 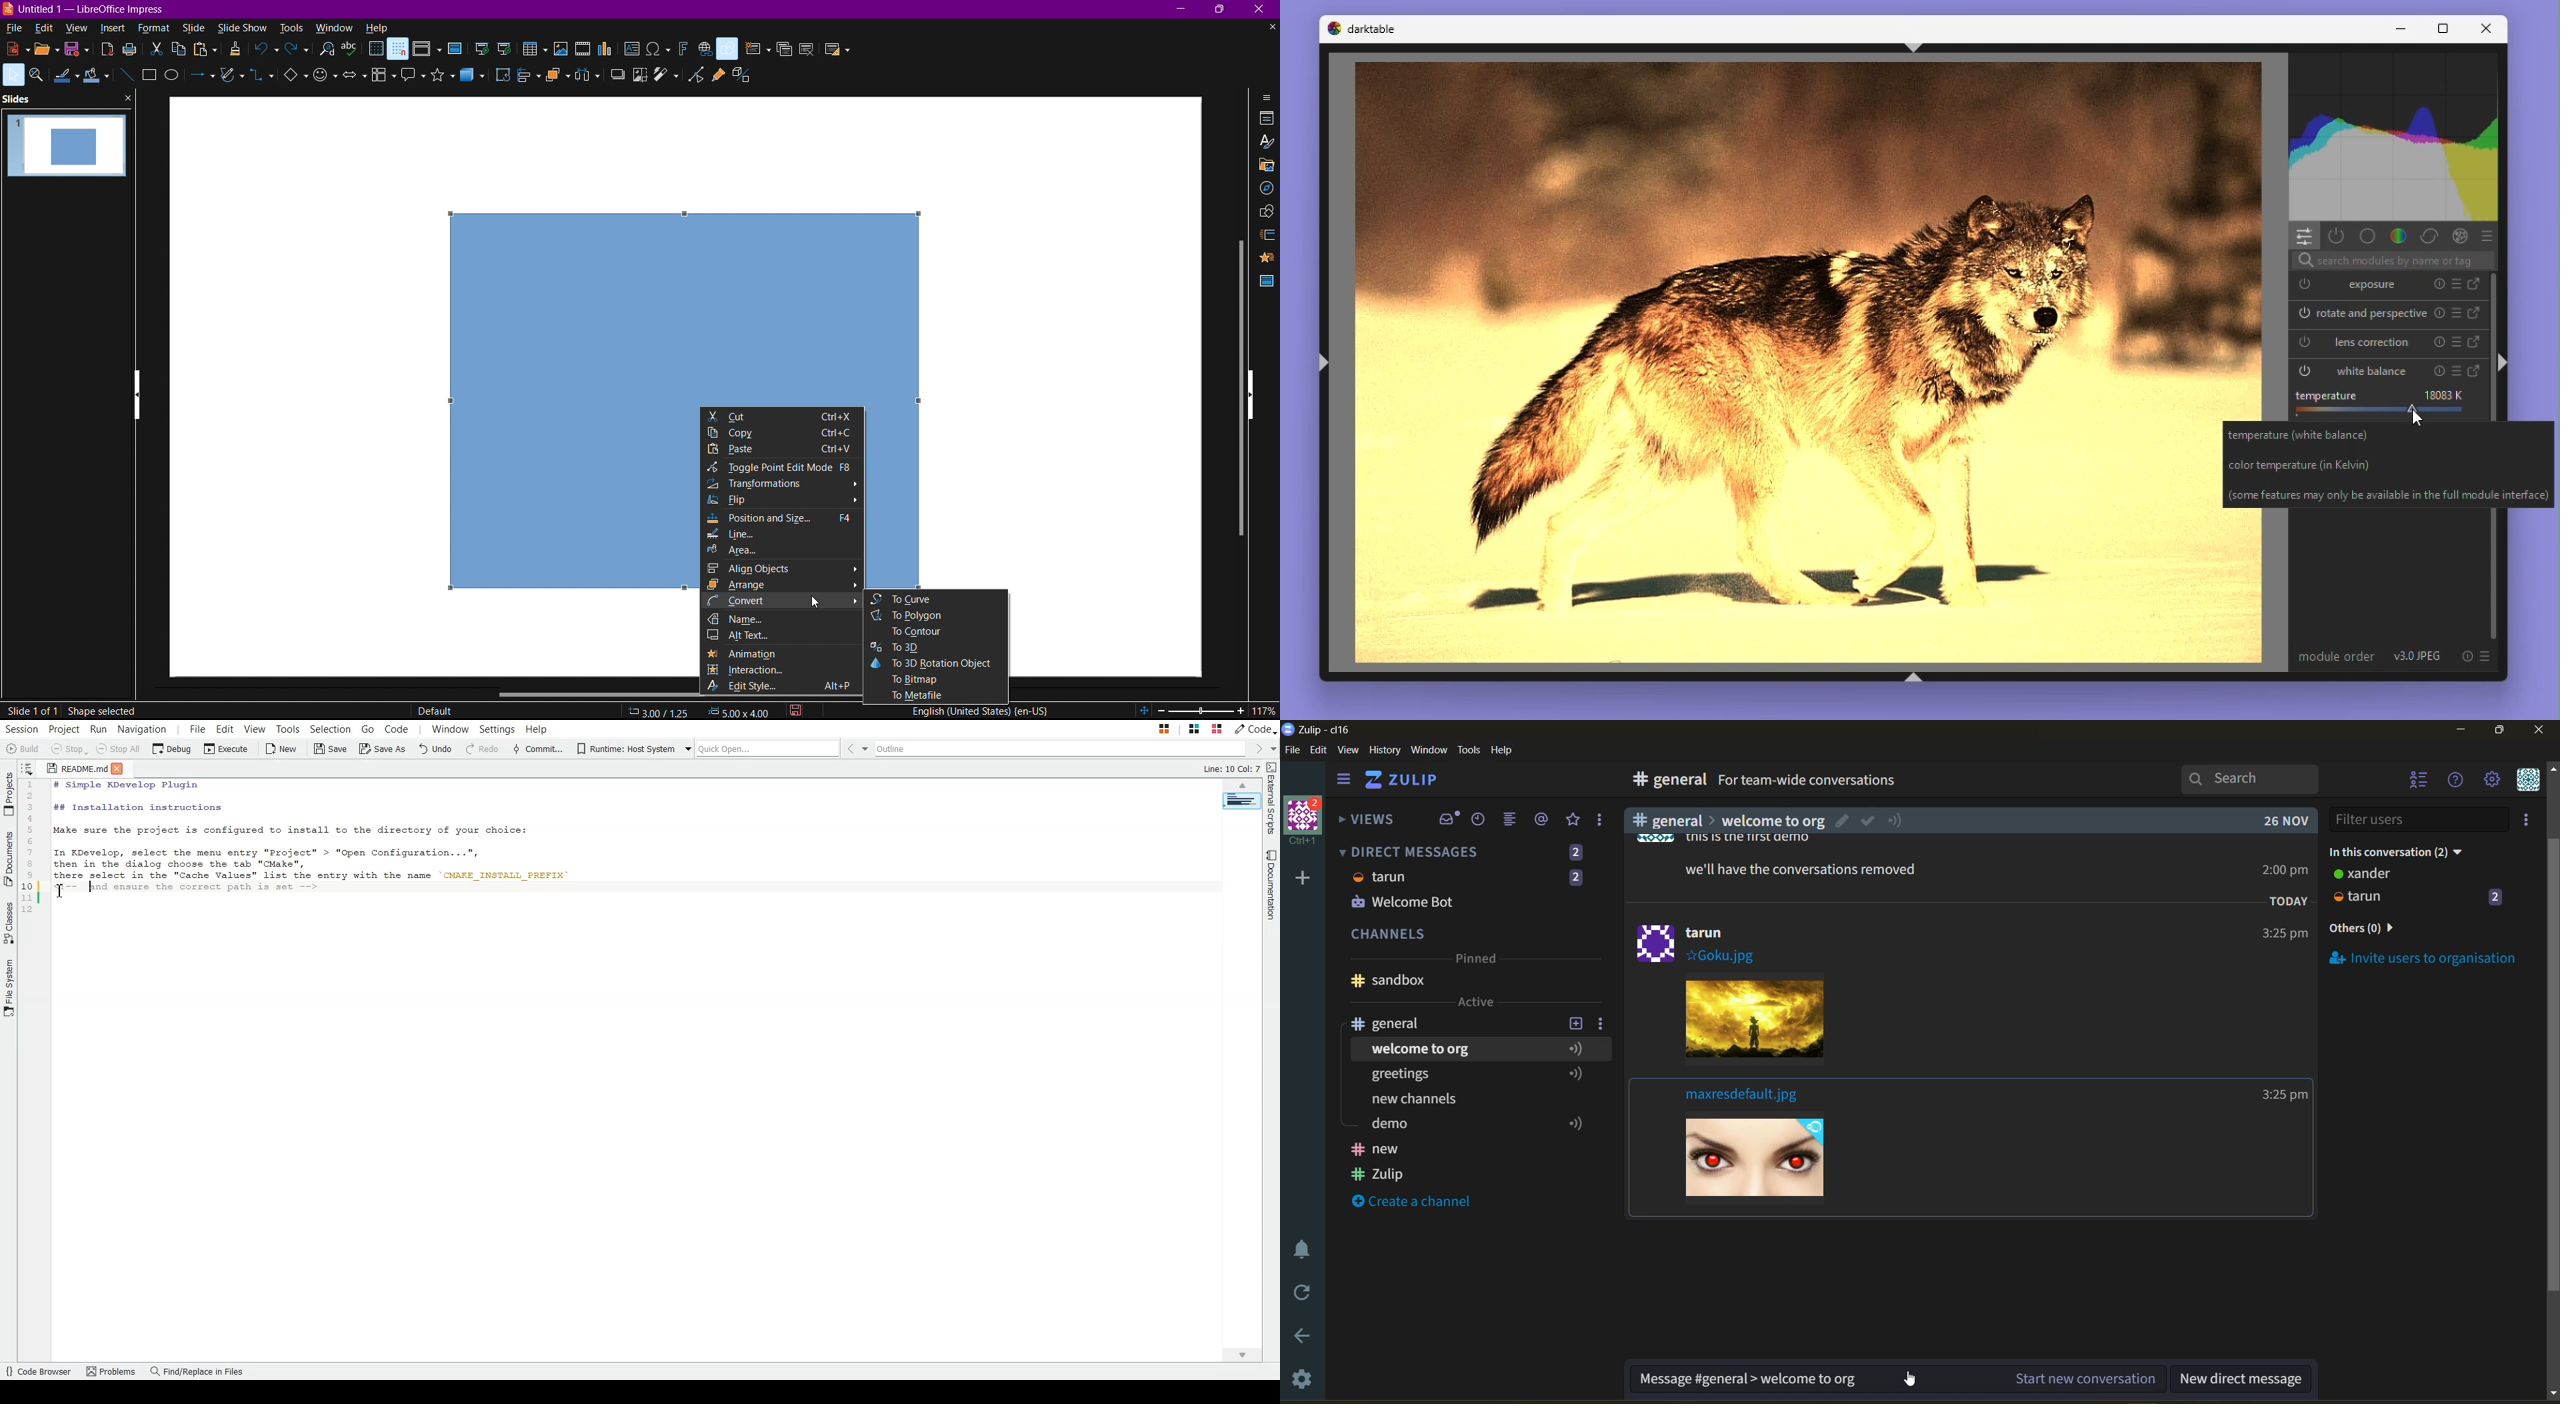 I want to click on Insert Media or Audio, so click(x=582, y=50).